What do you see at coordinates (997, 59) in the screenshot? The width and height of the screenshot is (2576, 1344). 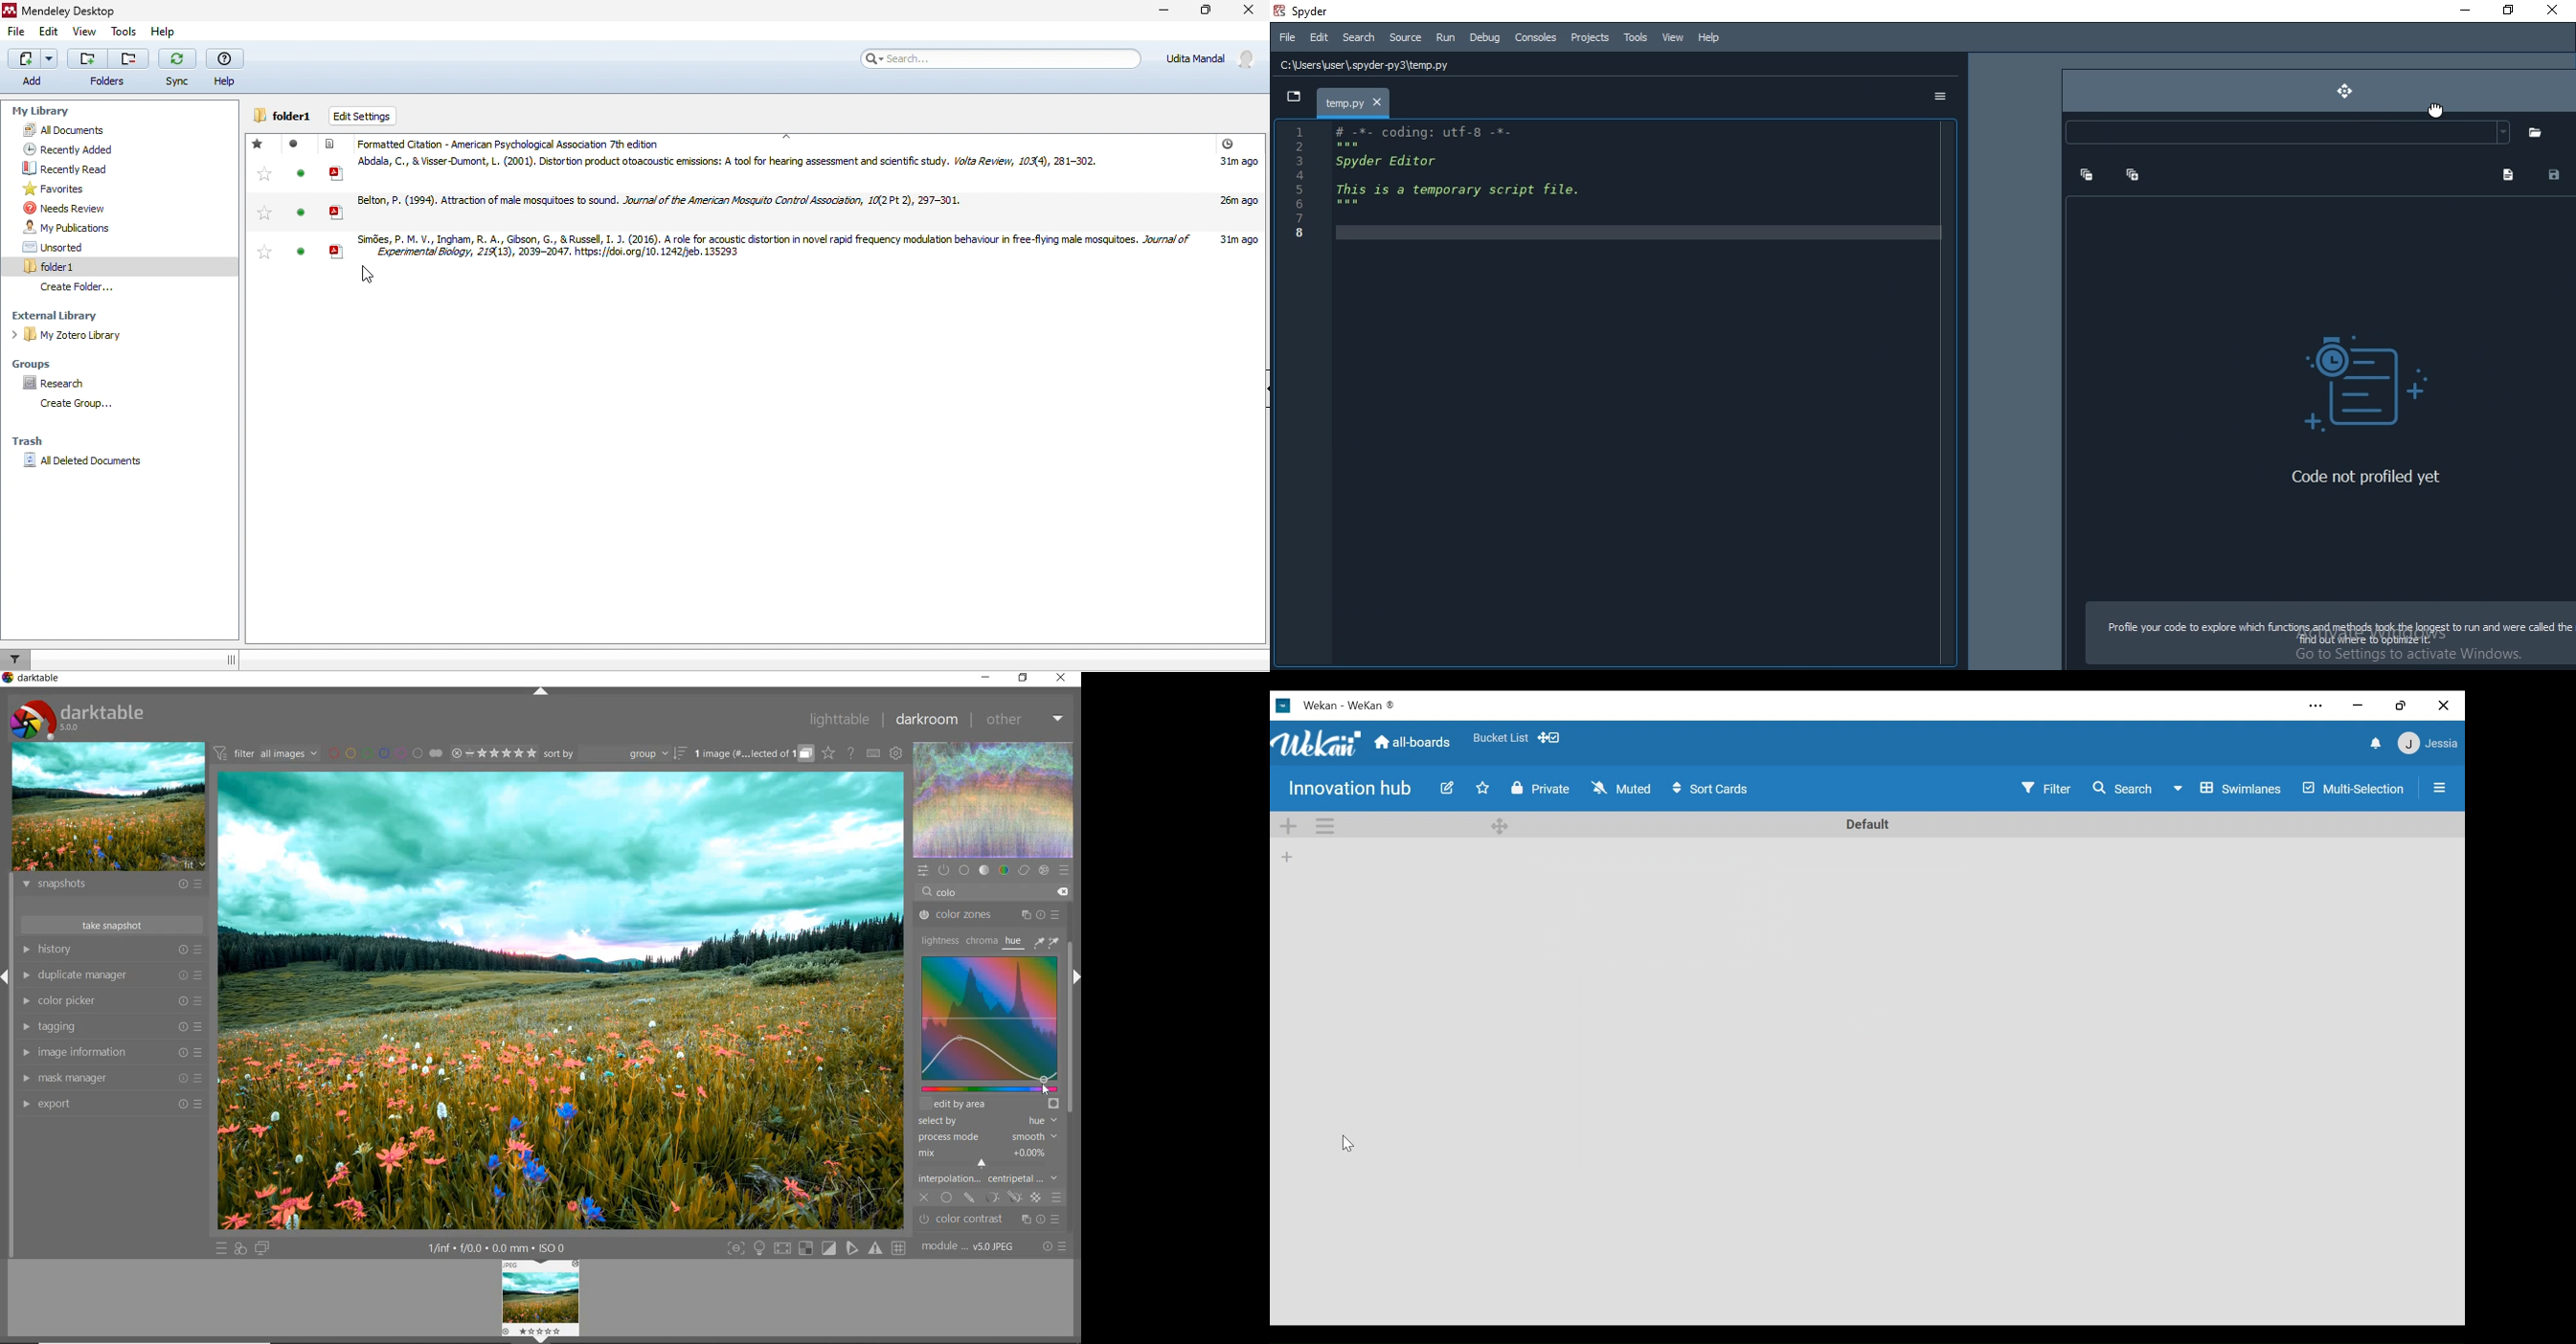 I see `search` at bounding box center [997, 59].